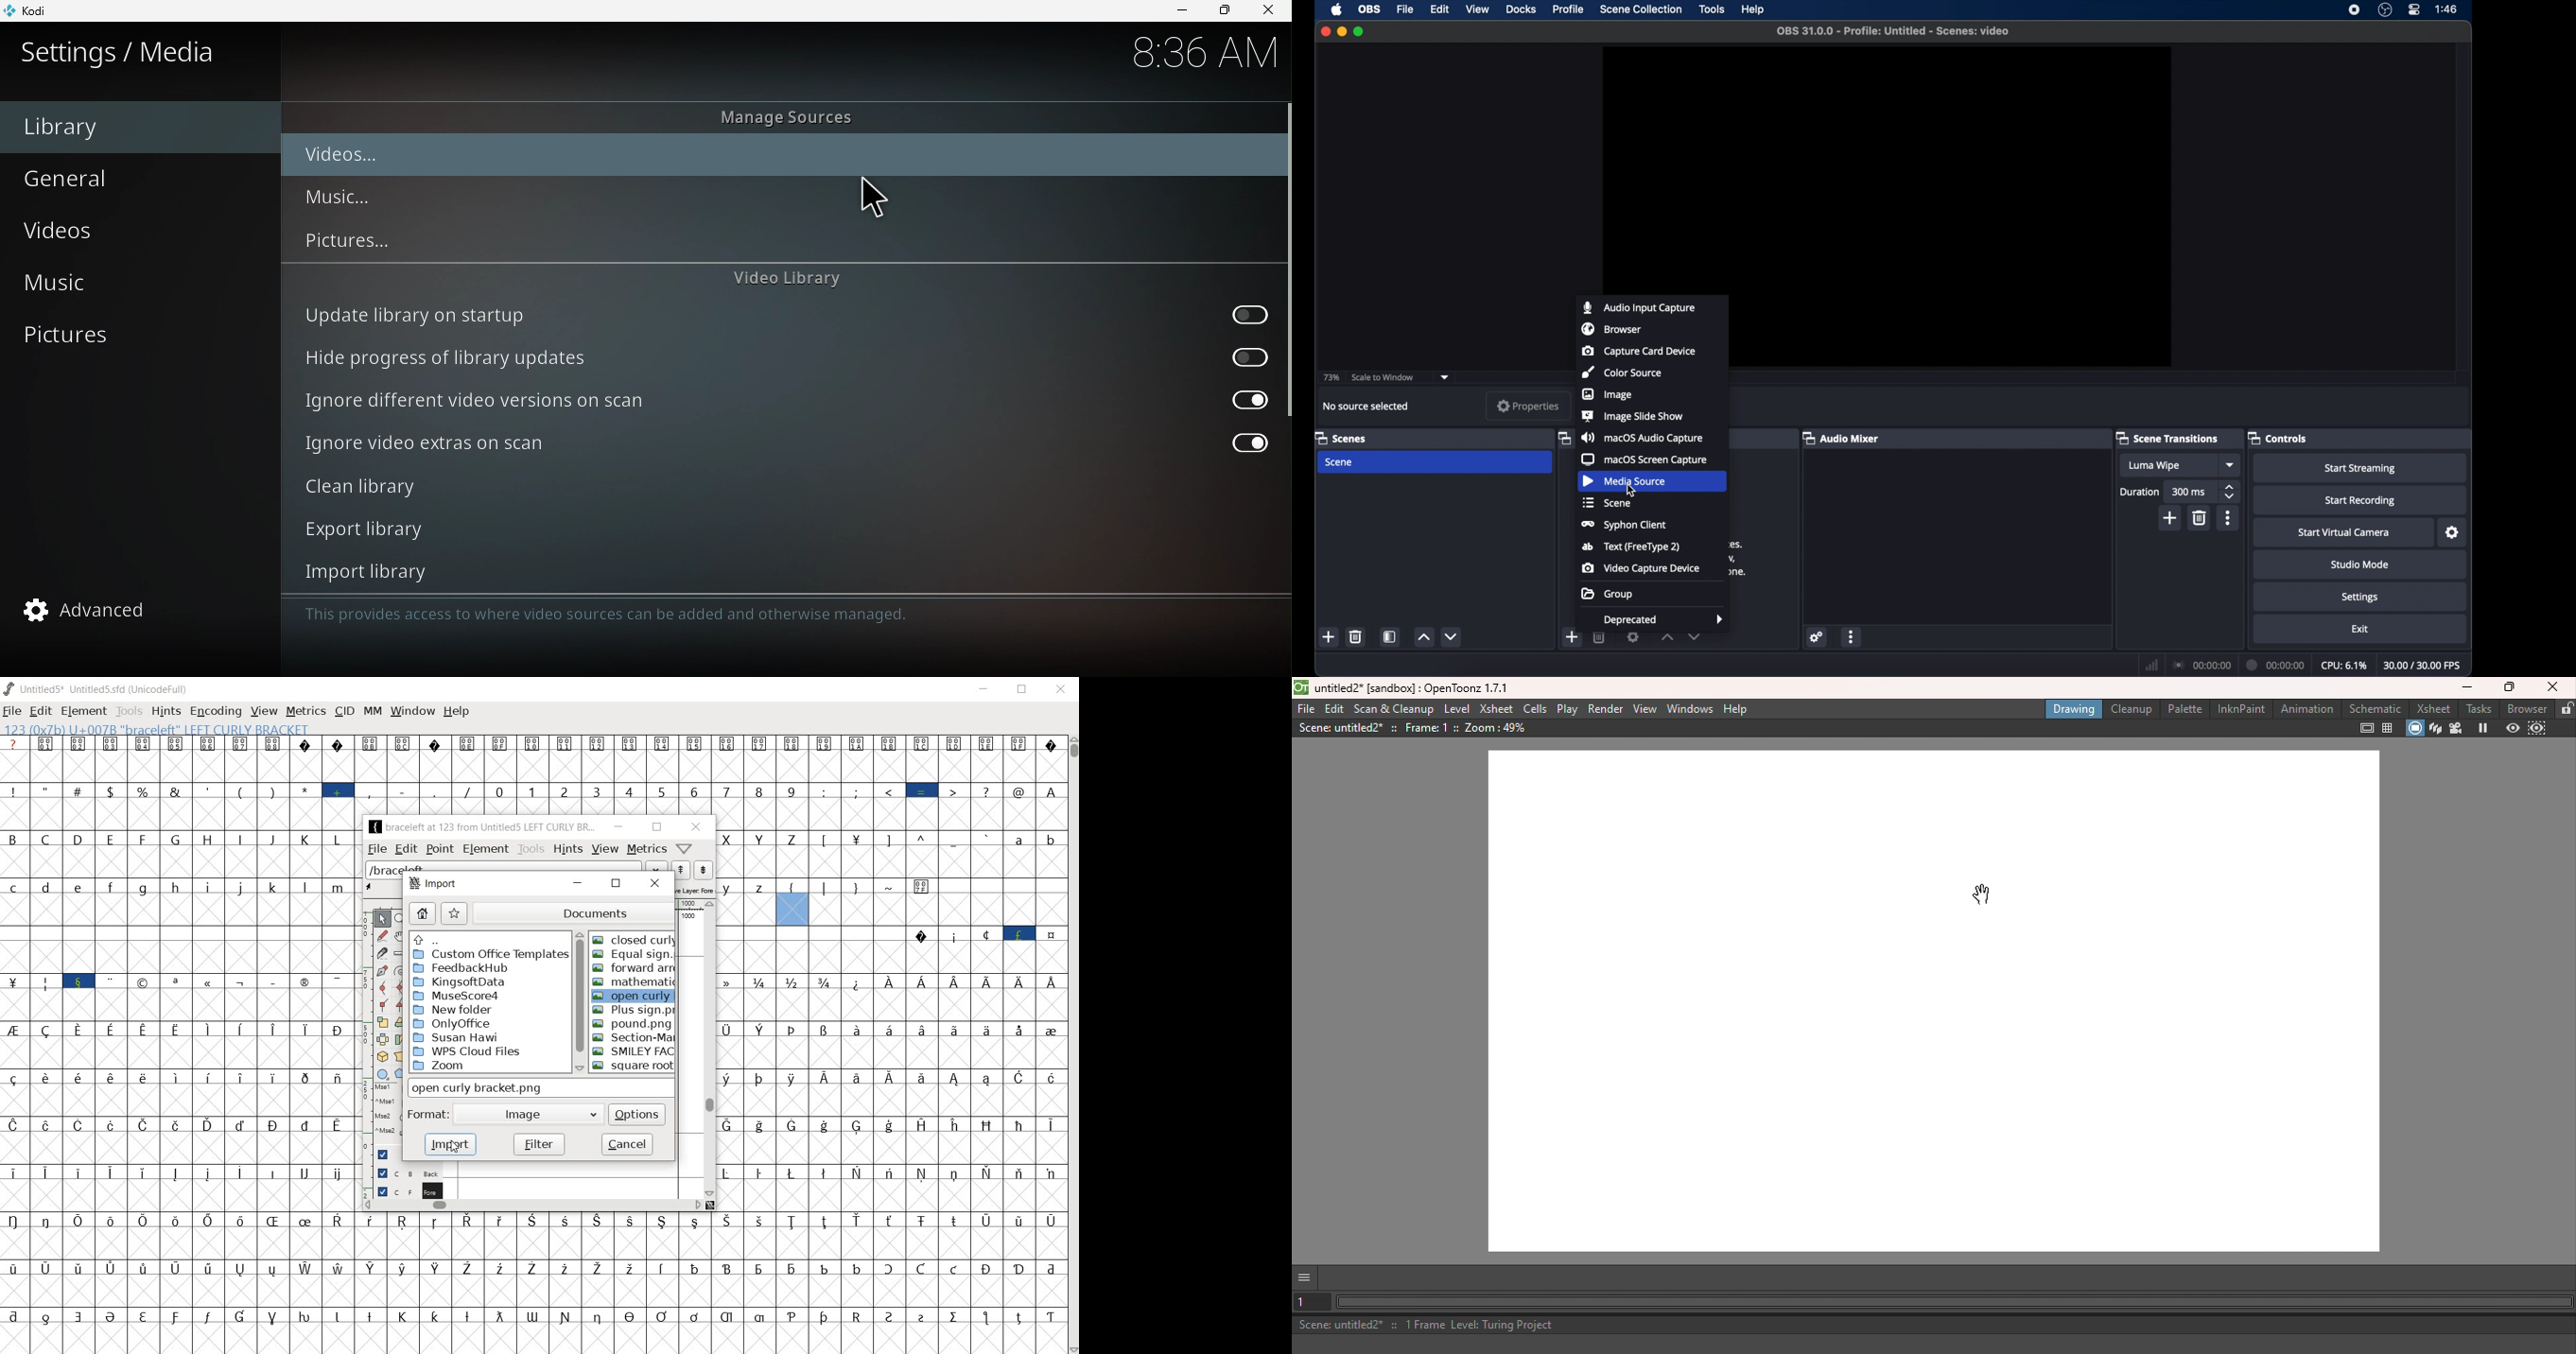  What do you see at coordinates (1818, 636) in the screenshot?
I see `settings` at bounding box center [1818, 636].